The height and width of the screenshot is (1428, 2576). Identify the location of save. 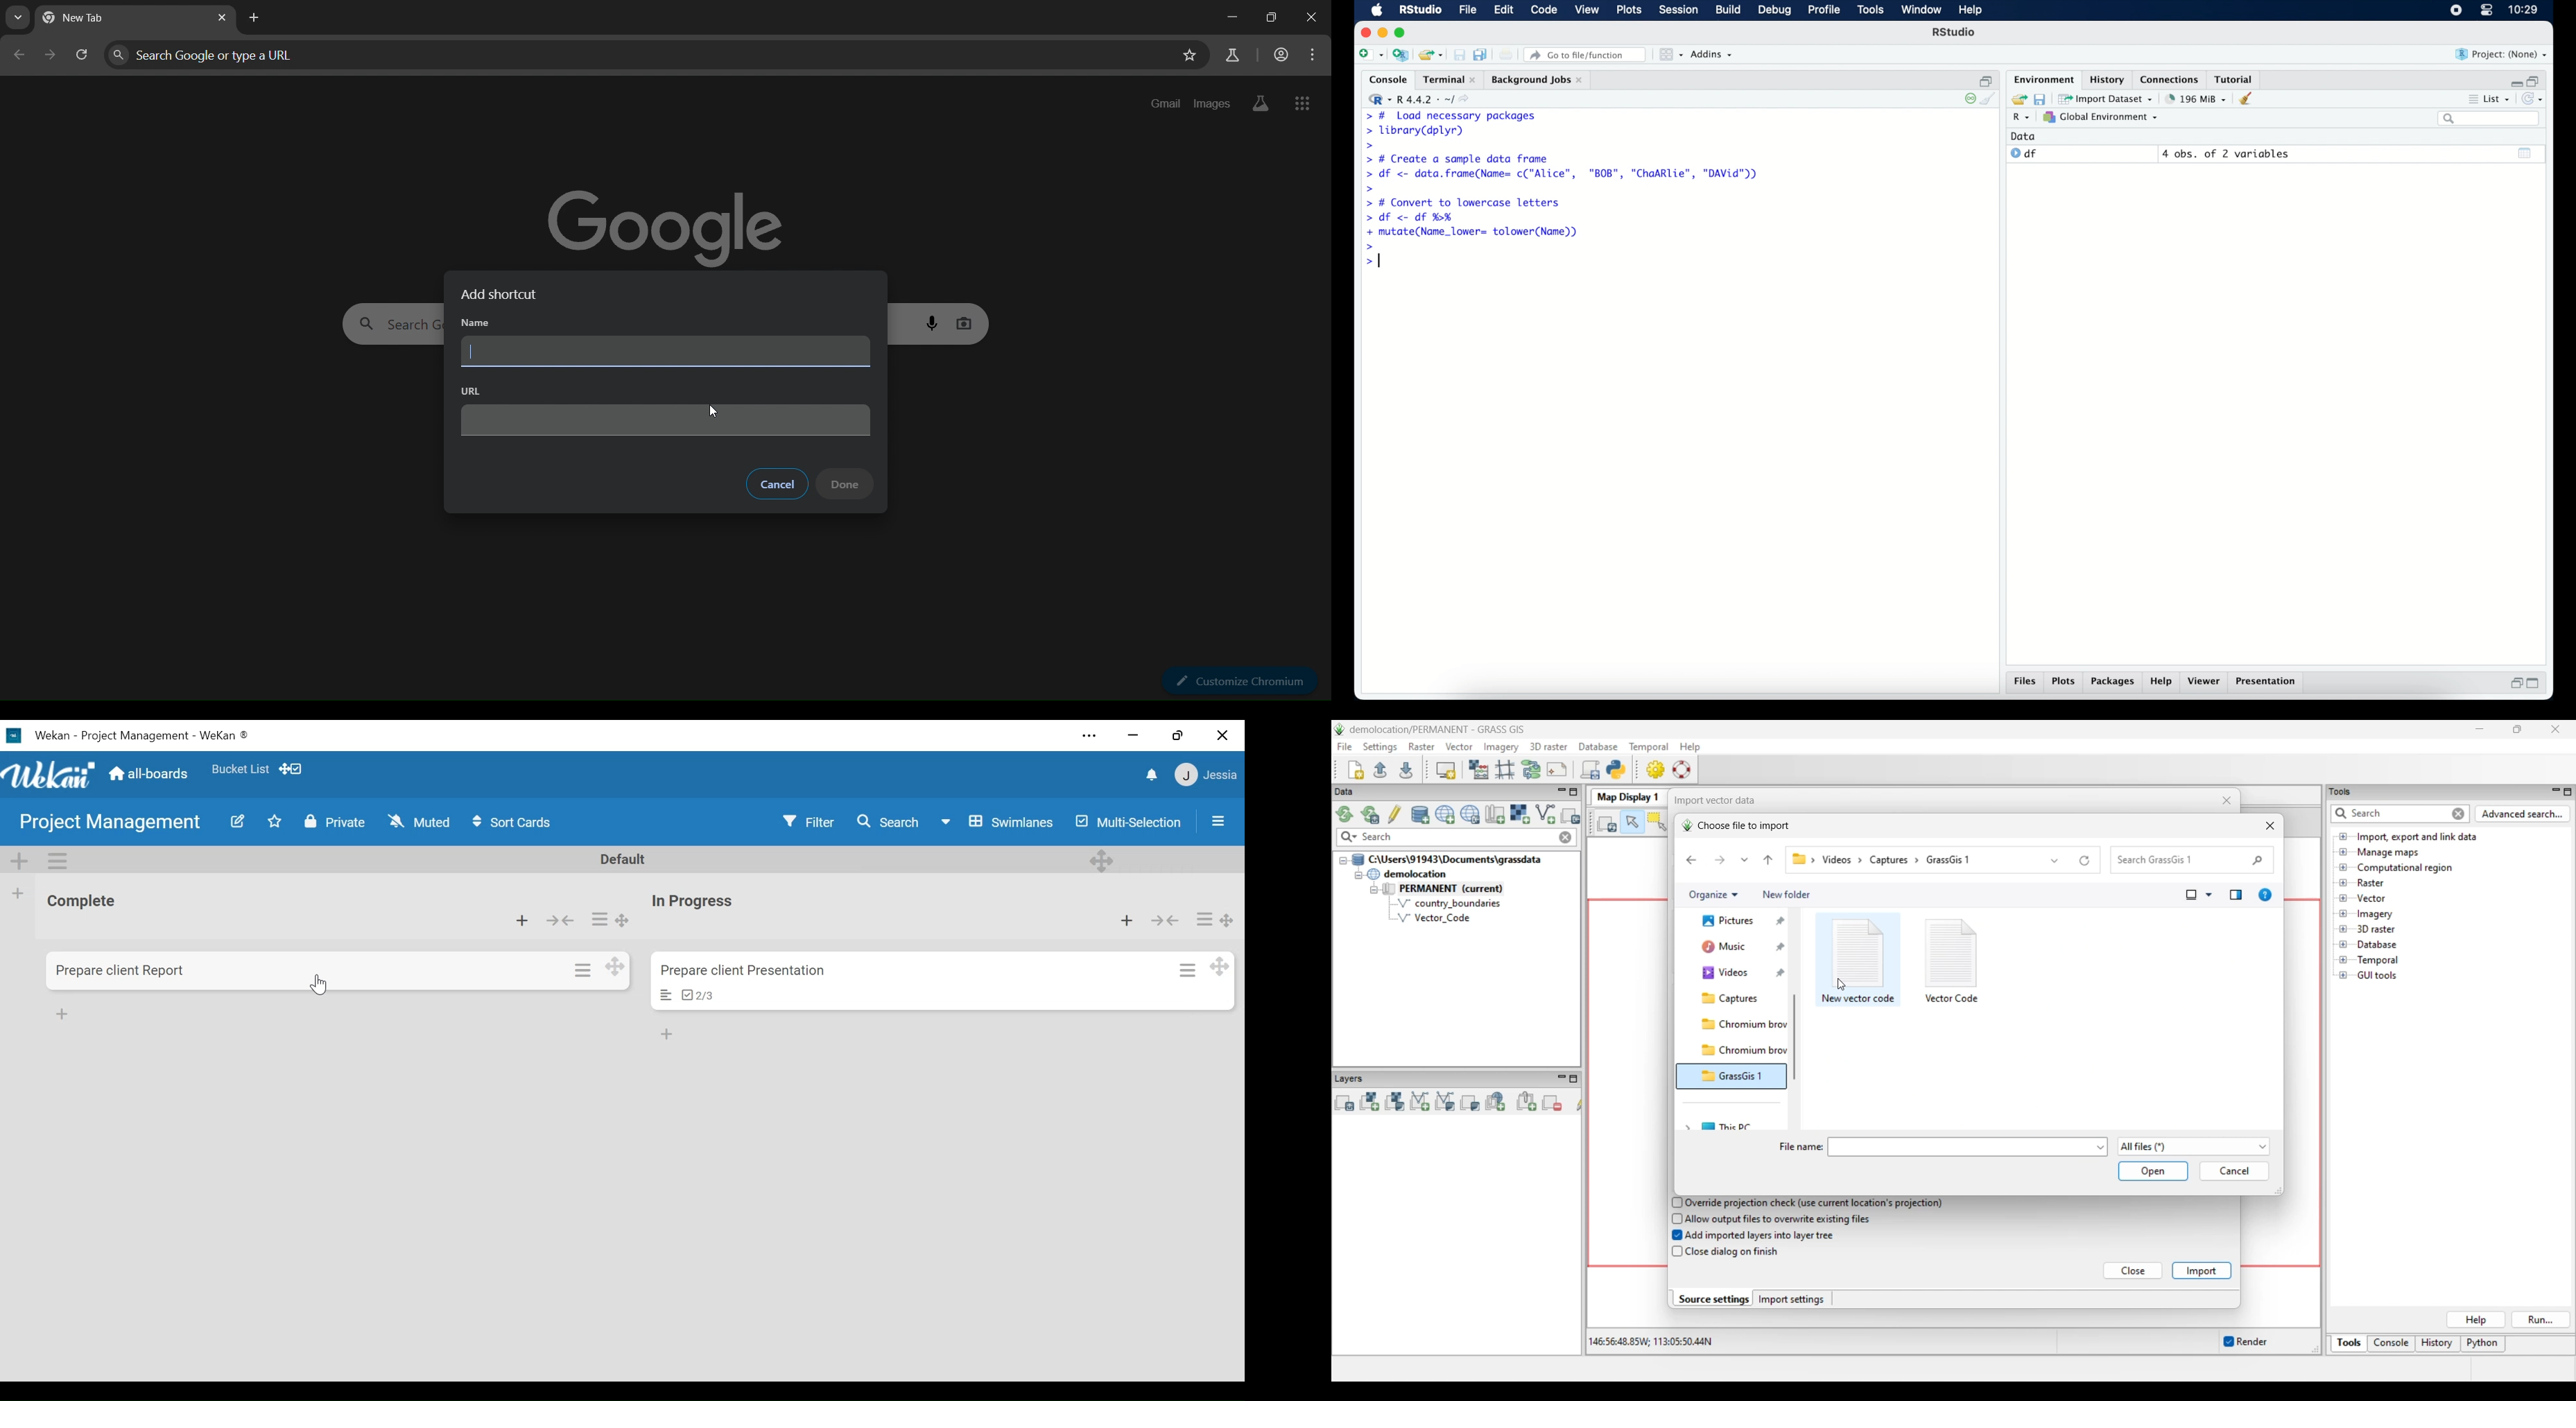
(2039, 98).